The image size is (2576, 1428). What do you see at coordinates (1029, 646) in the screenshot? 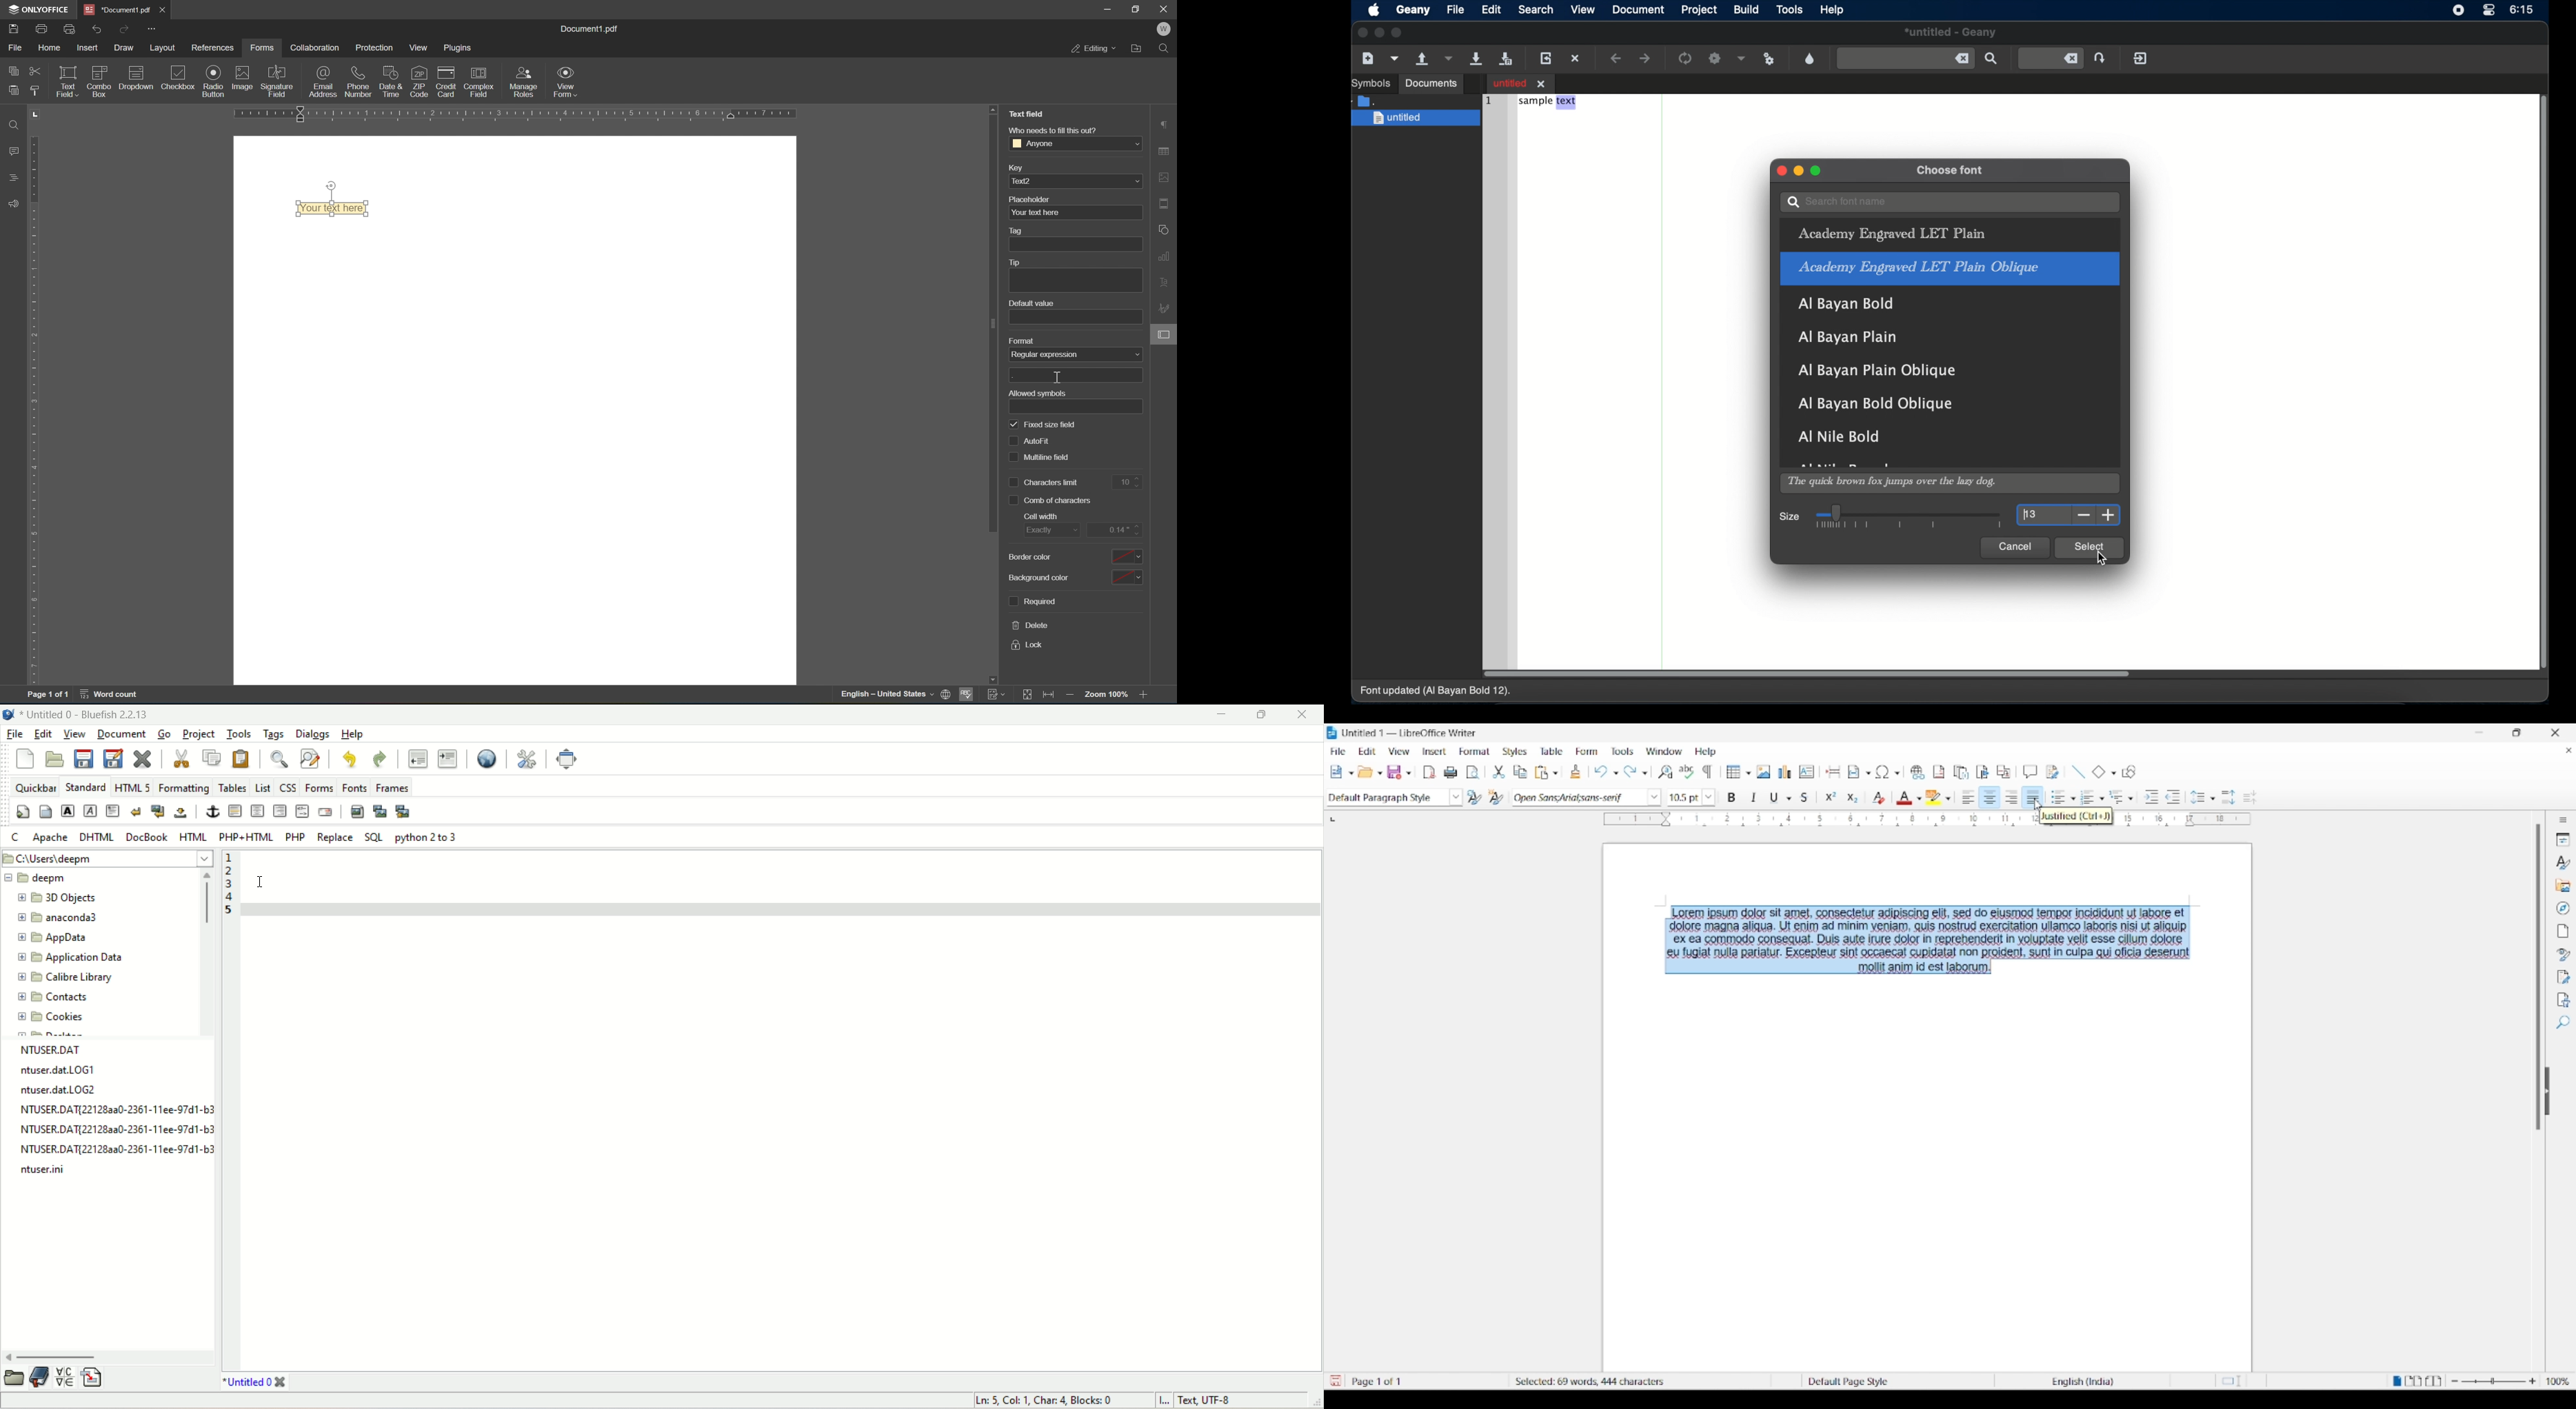
I see `lock` at bounding box center [1029, 646].